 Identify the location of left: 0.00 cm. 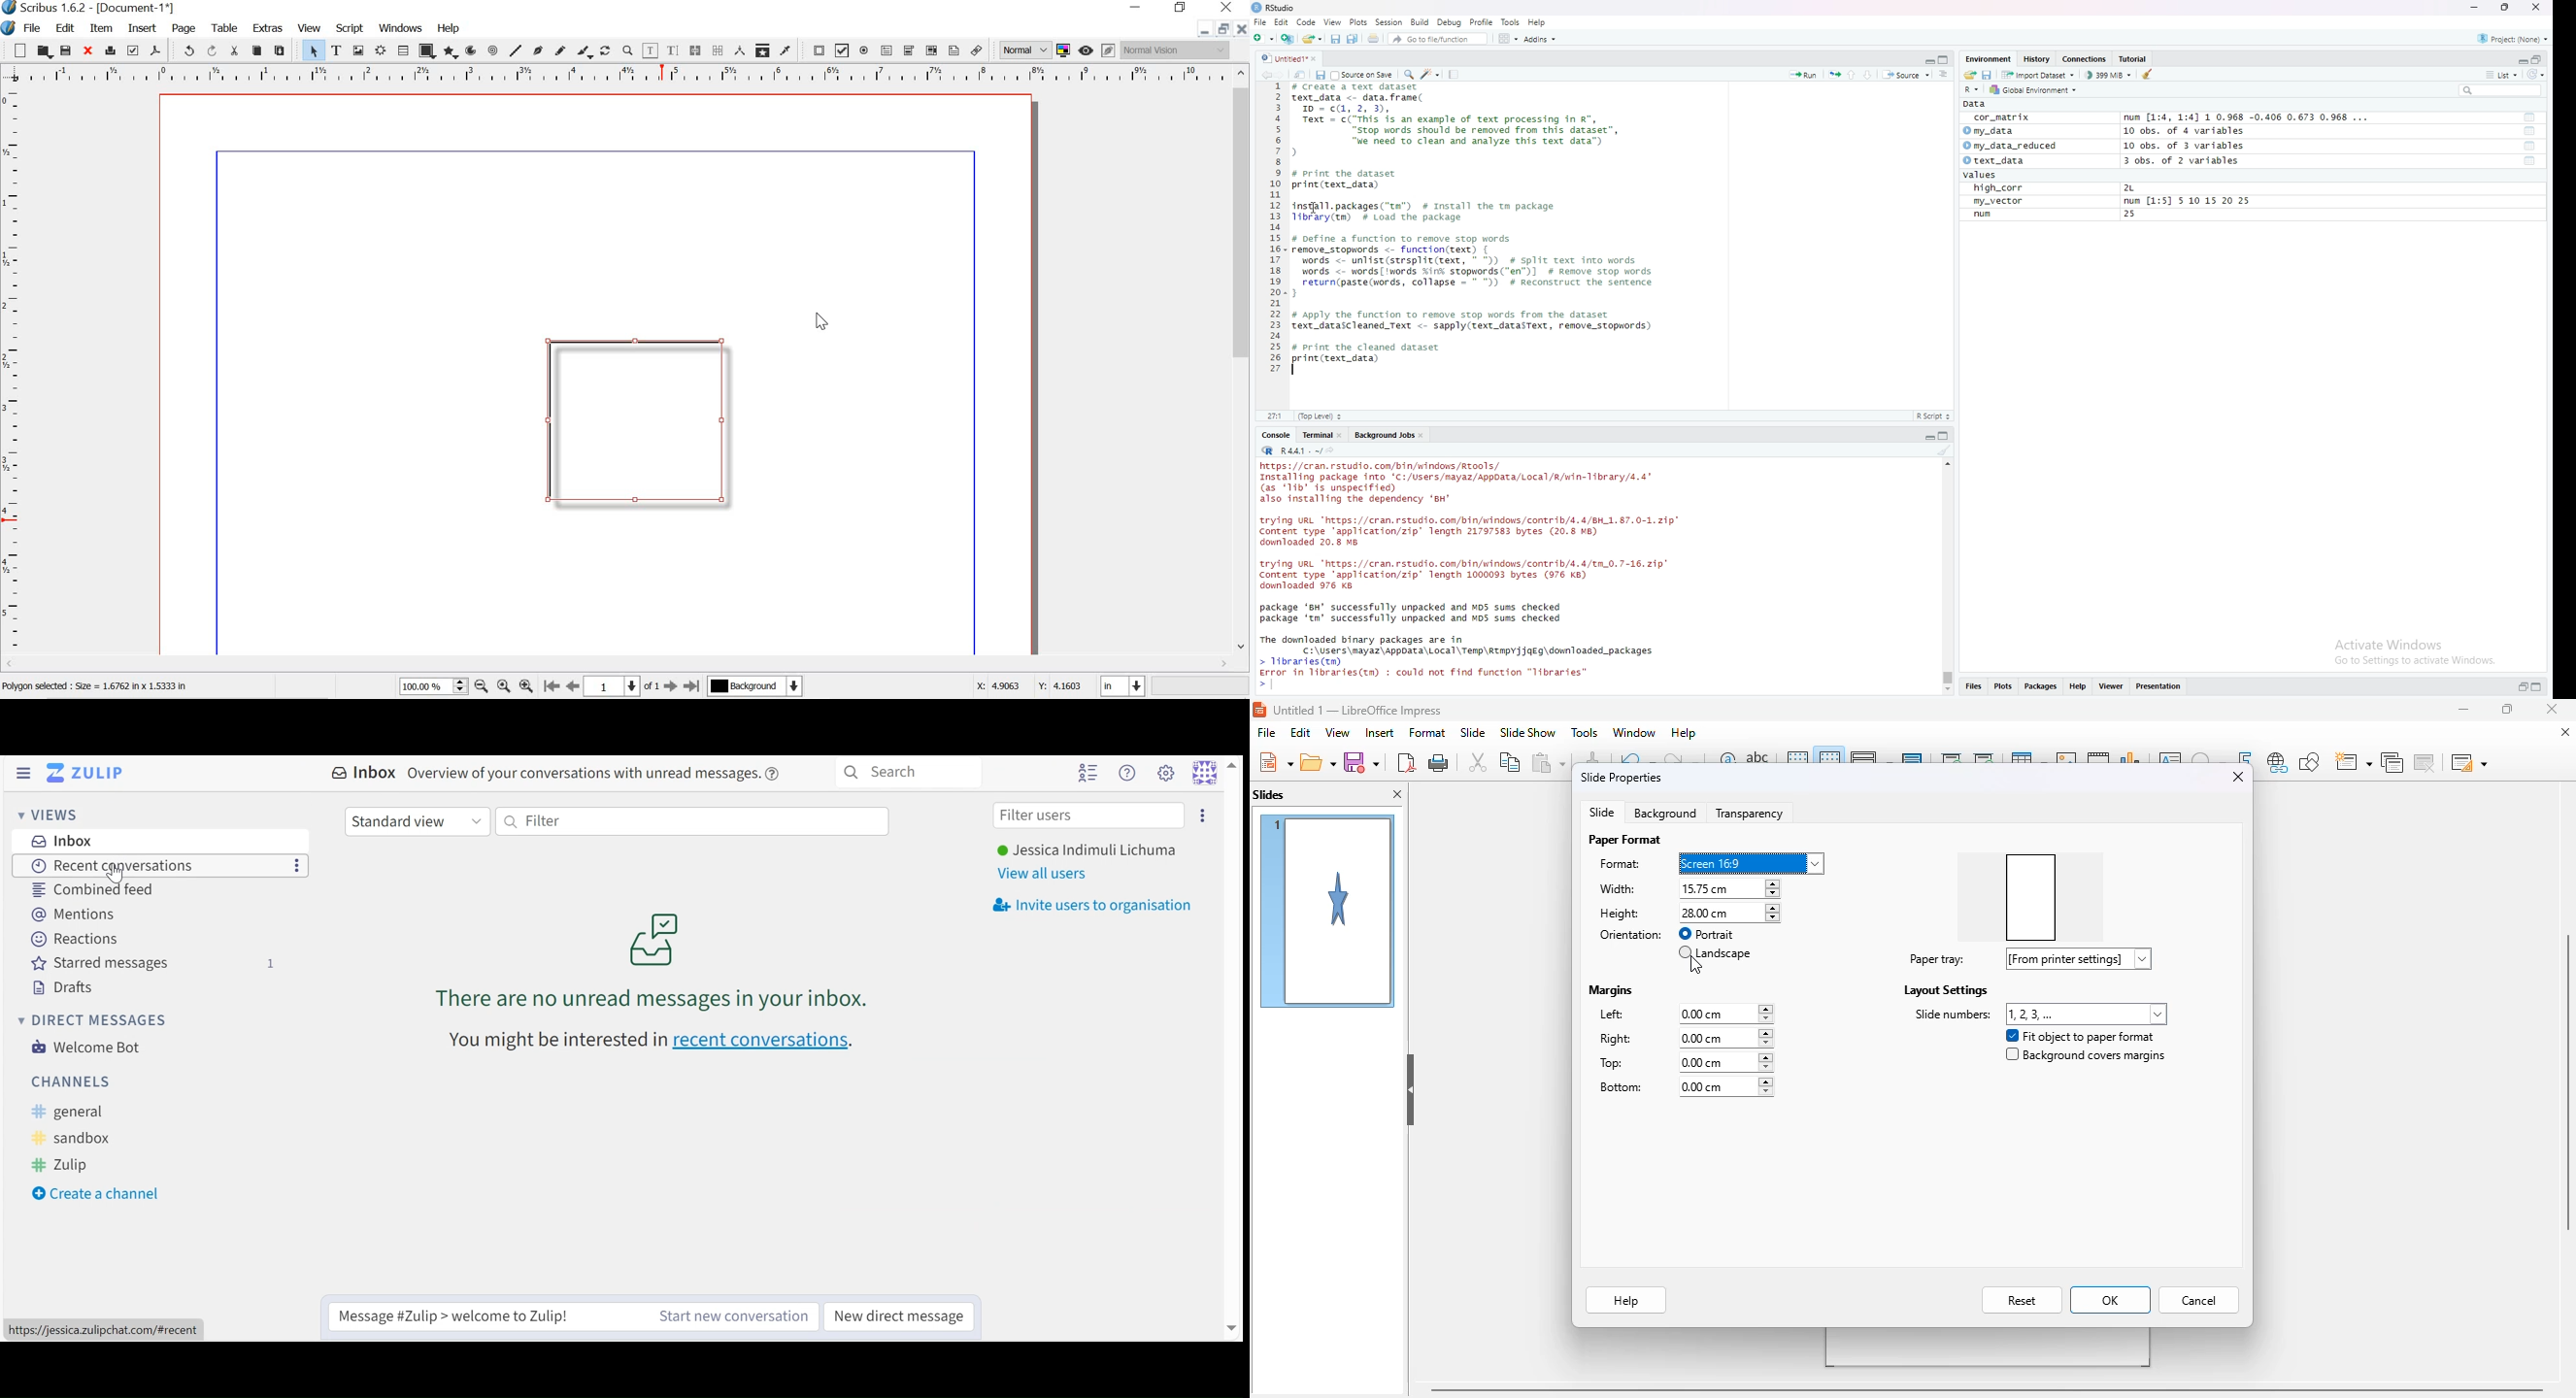
(1716, 1014).